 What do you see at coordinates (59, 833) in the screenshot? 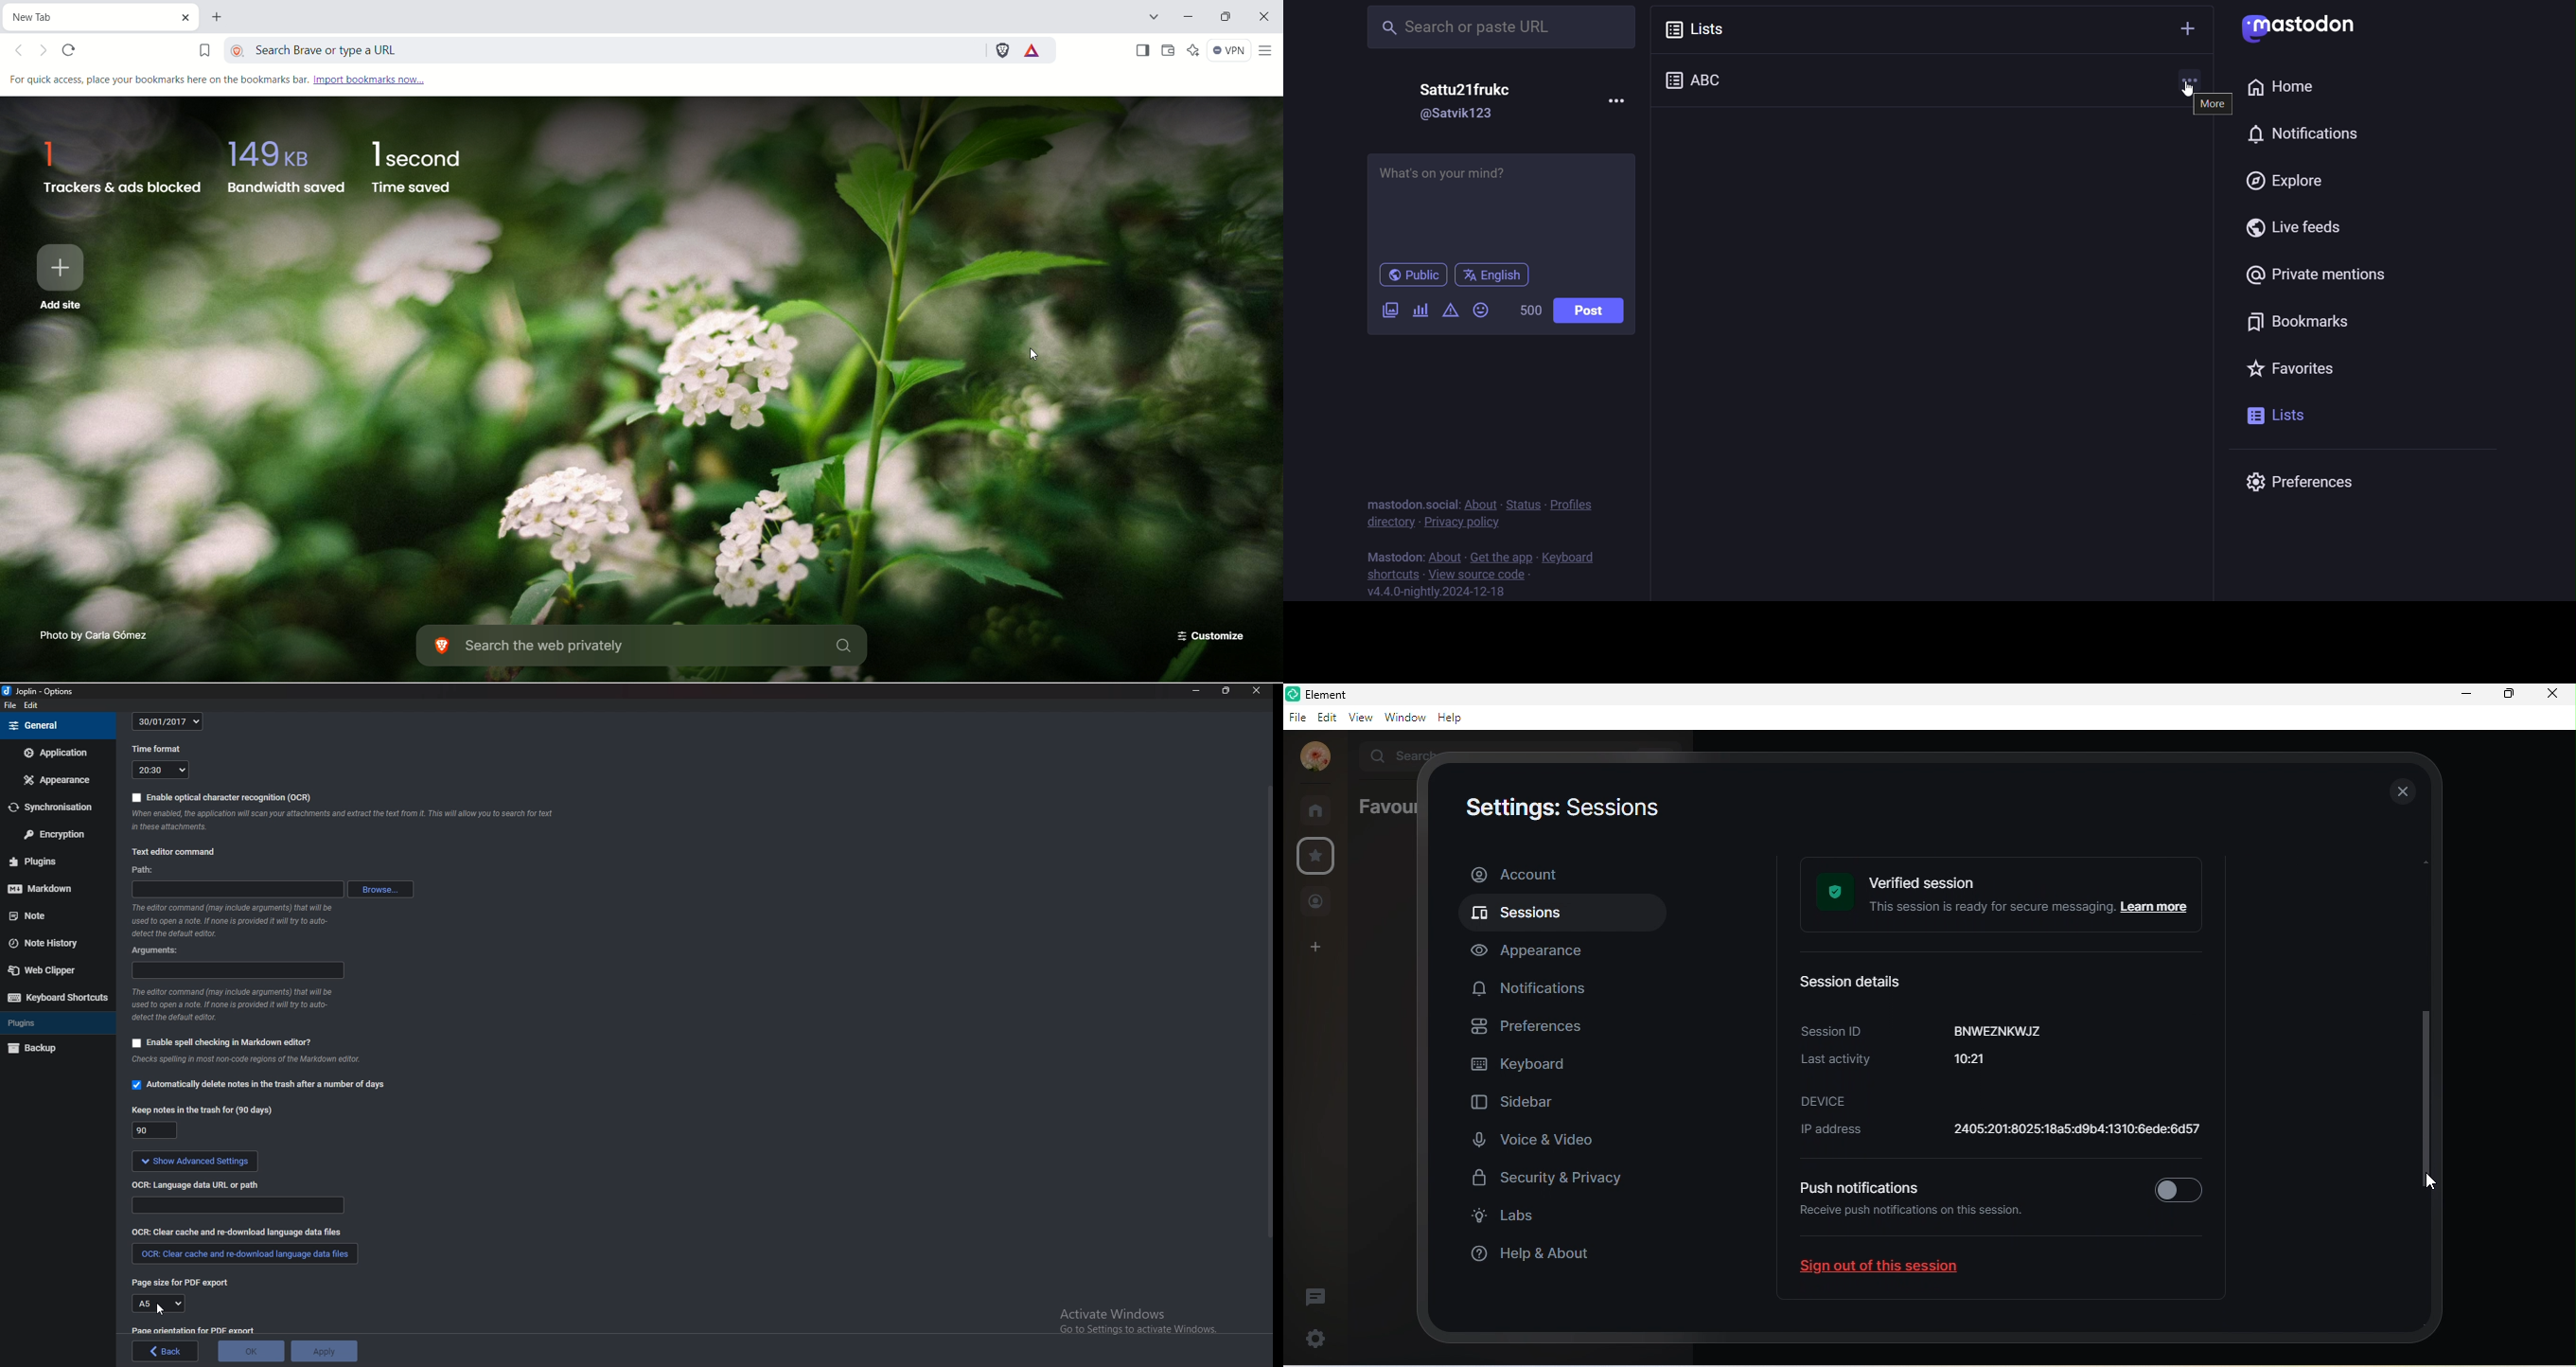
I see `Encryption` at bounding box center [59, 833].